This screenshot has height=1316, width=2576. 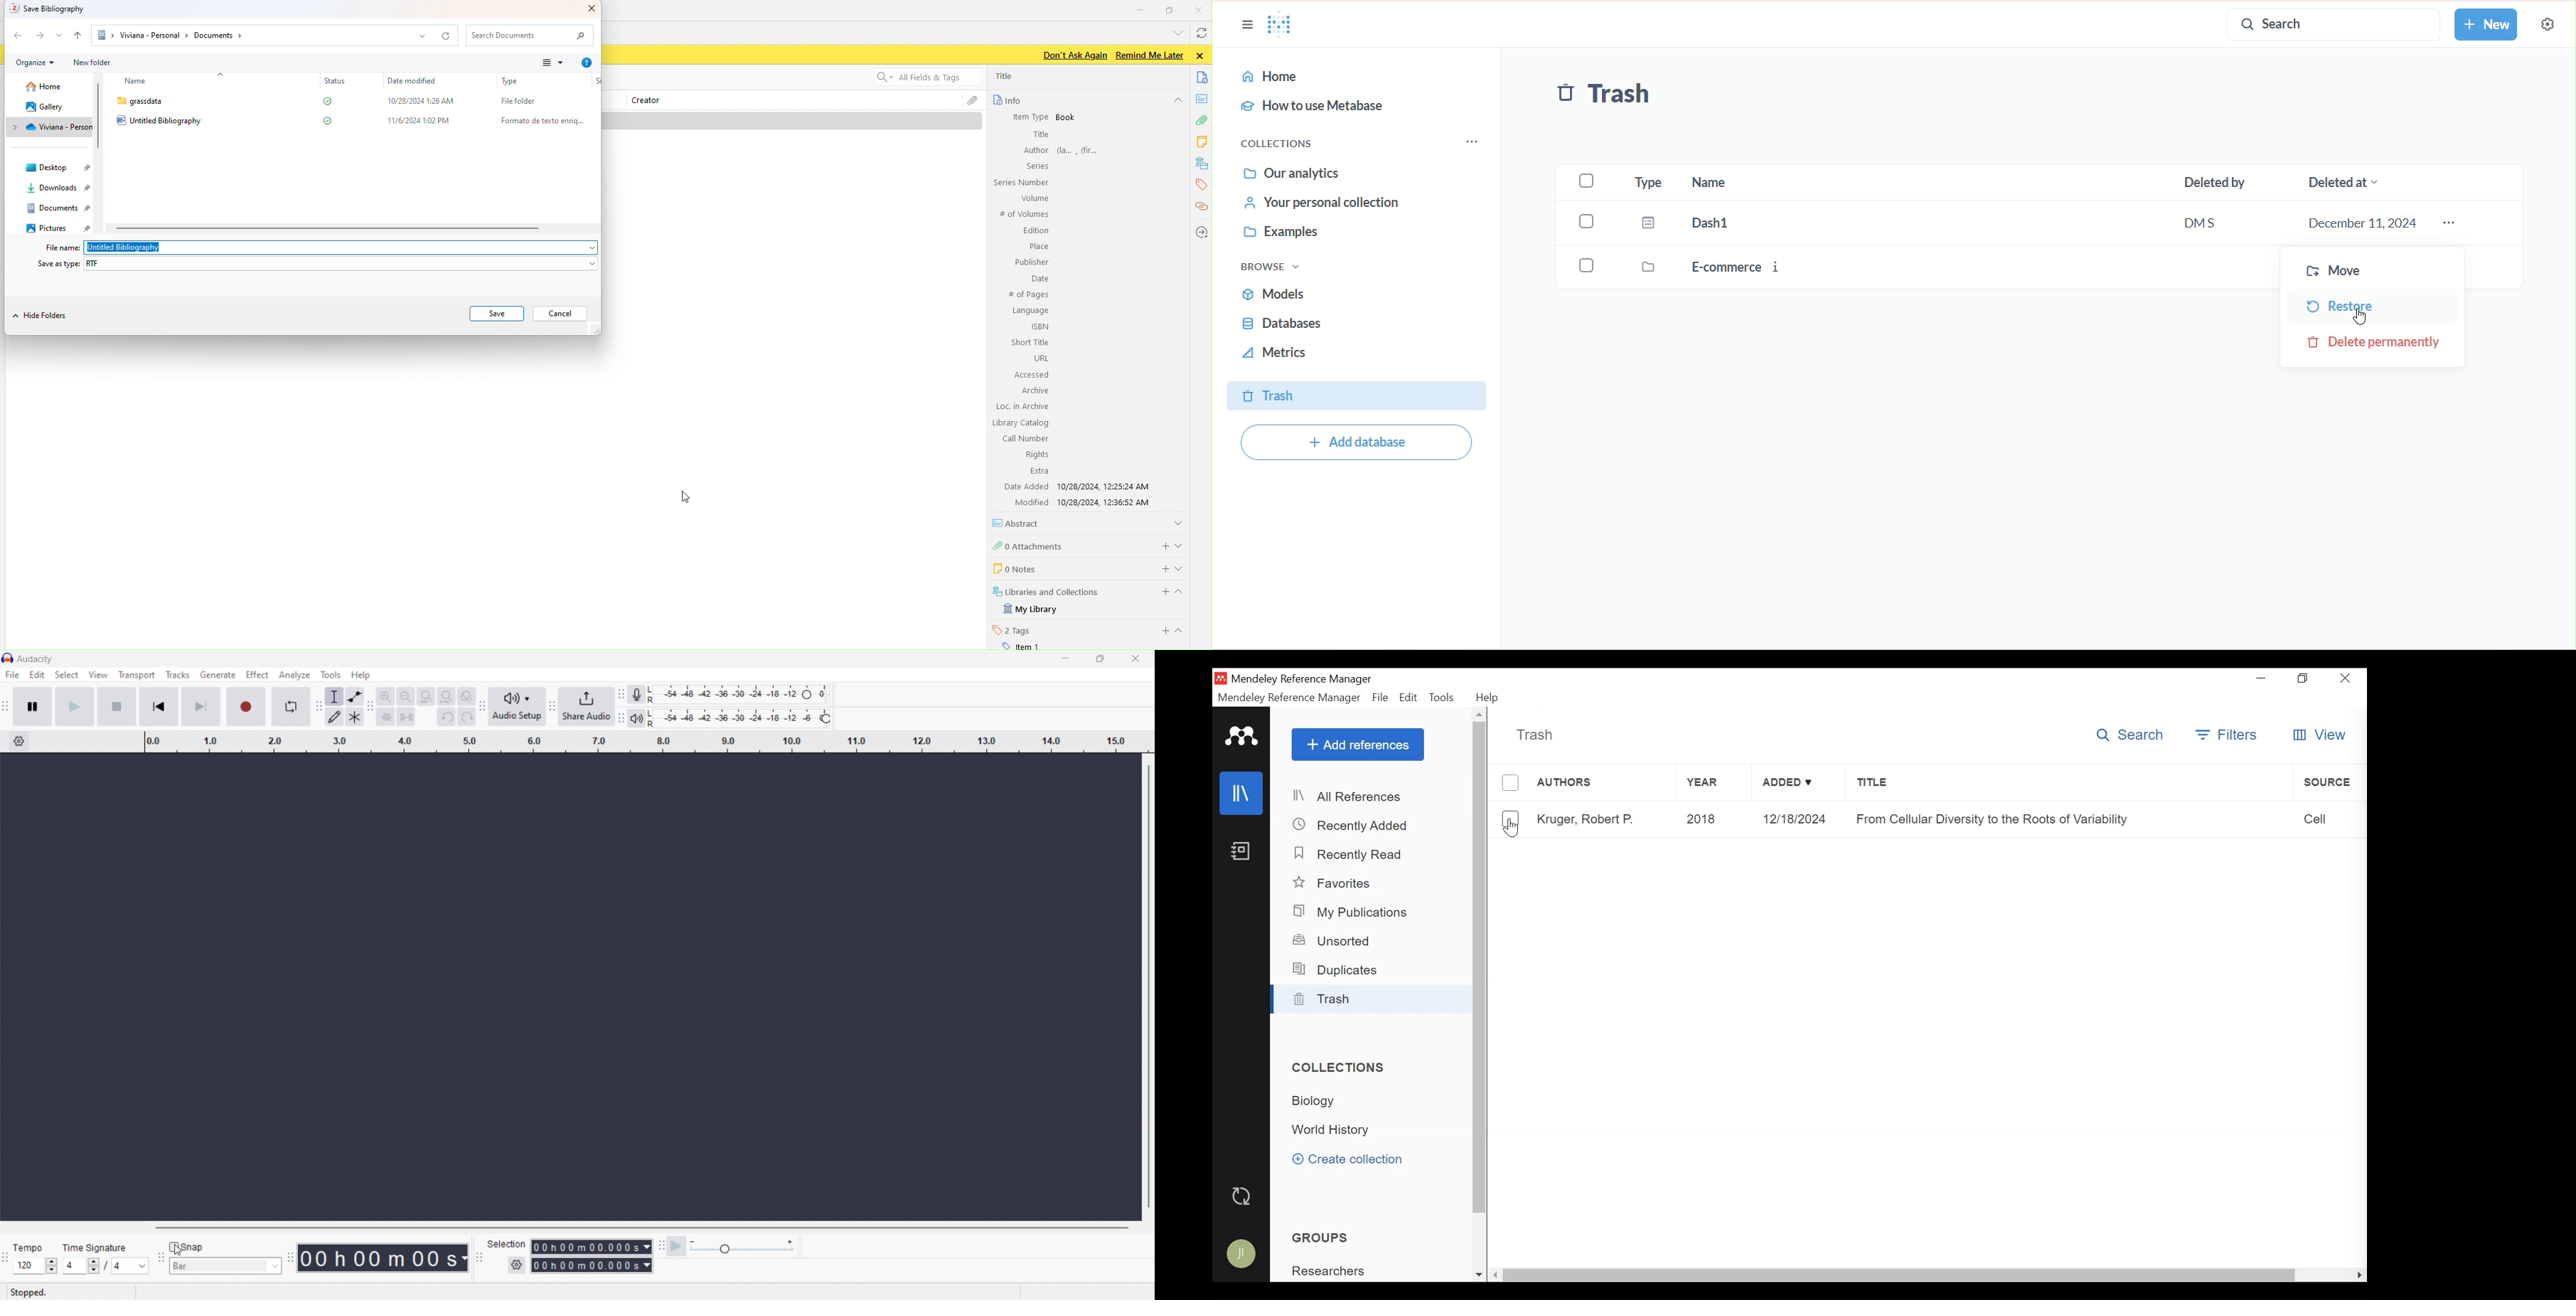 What do you see at coordinates (2357, 1275) in the screenshot?
I see `Scroll Right` at bounding box center [2357, 1275].